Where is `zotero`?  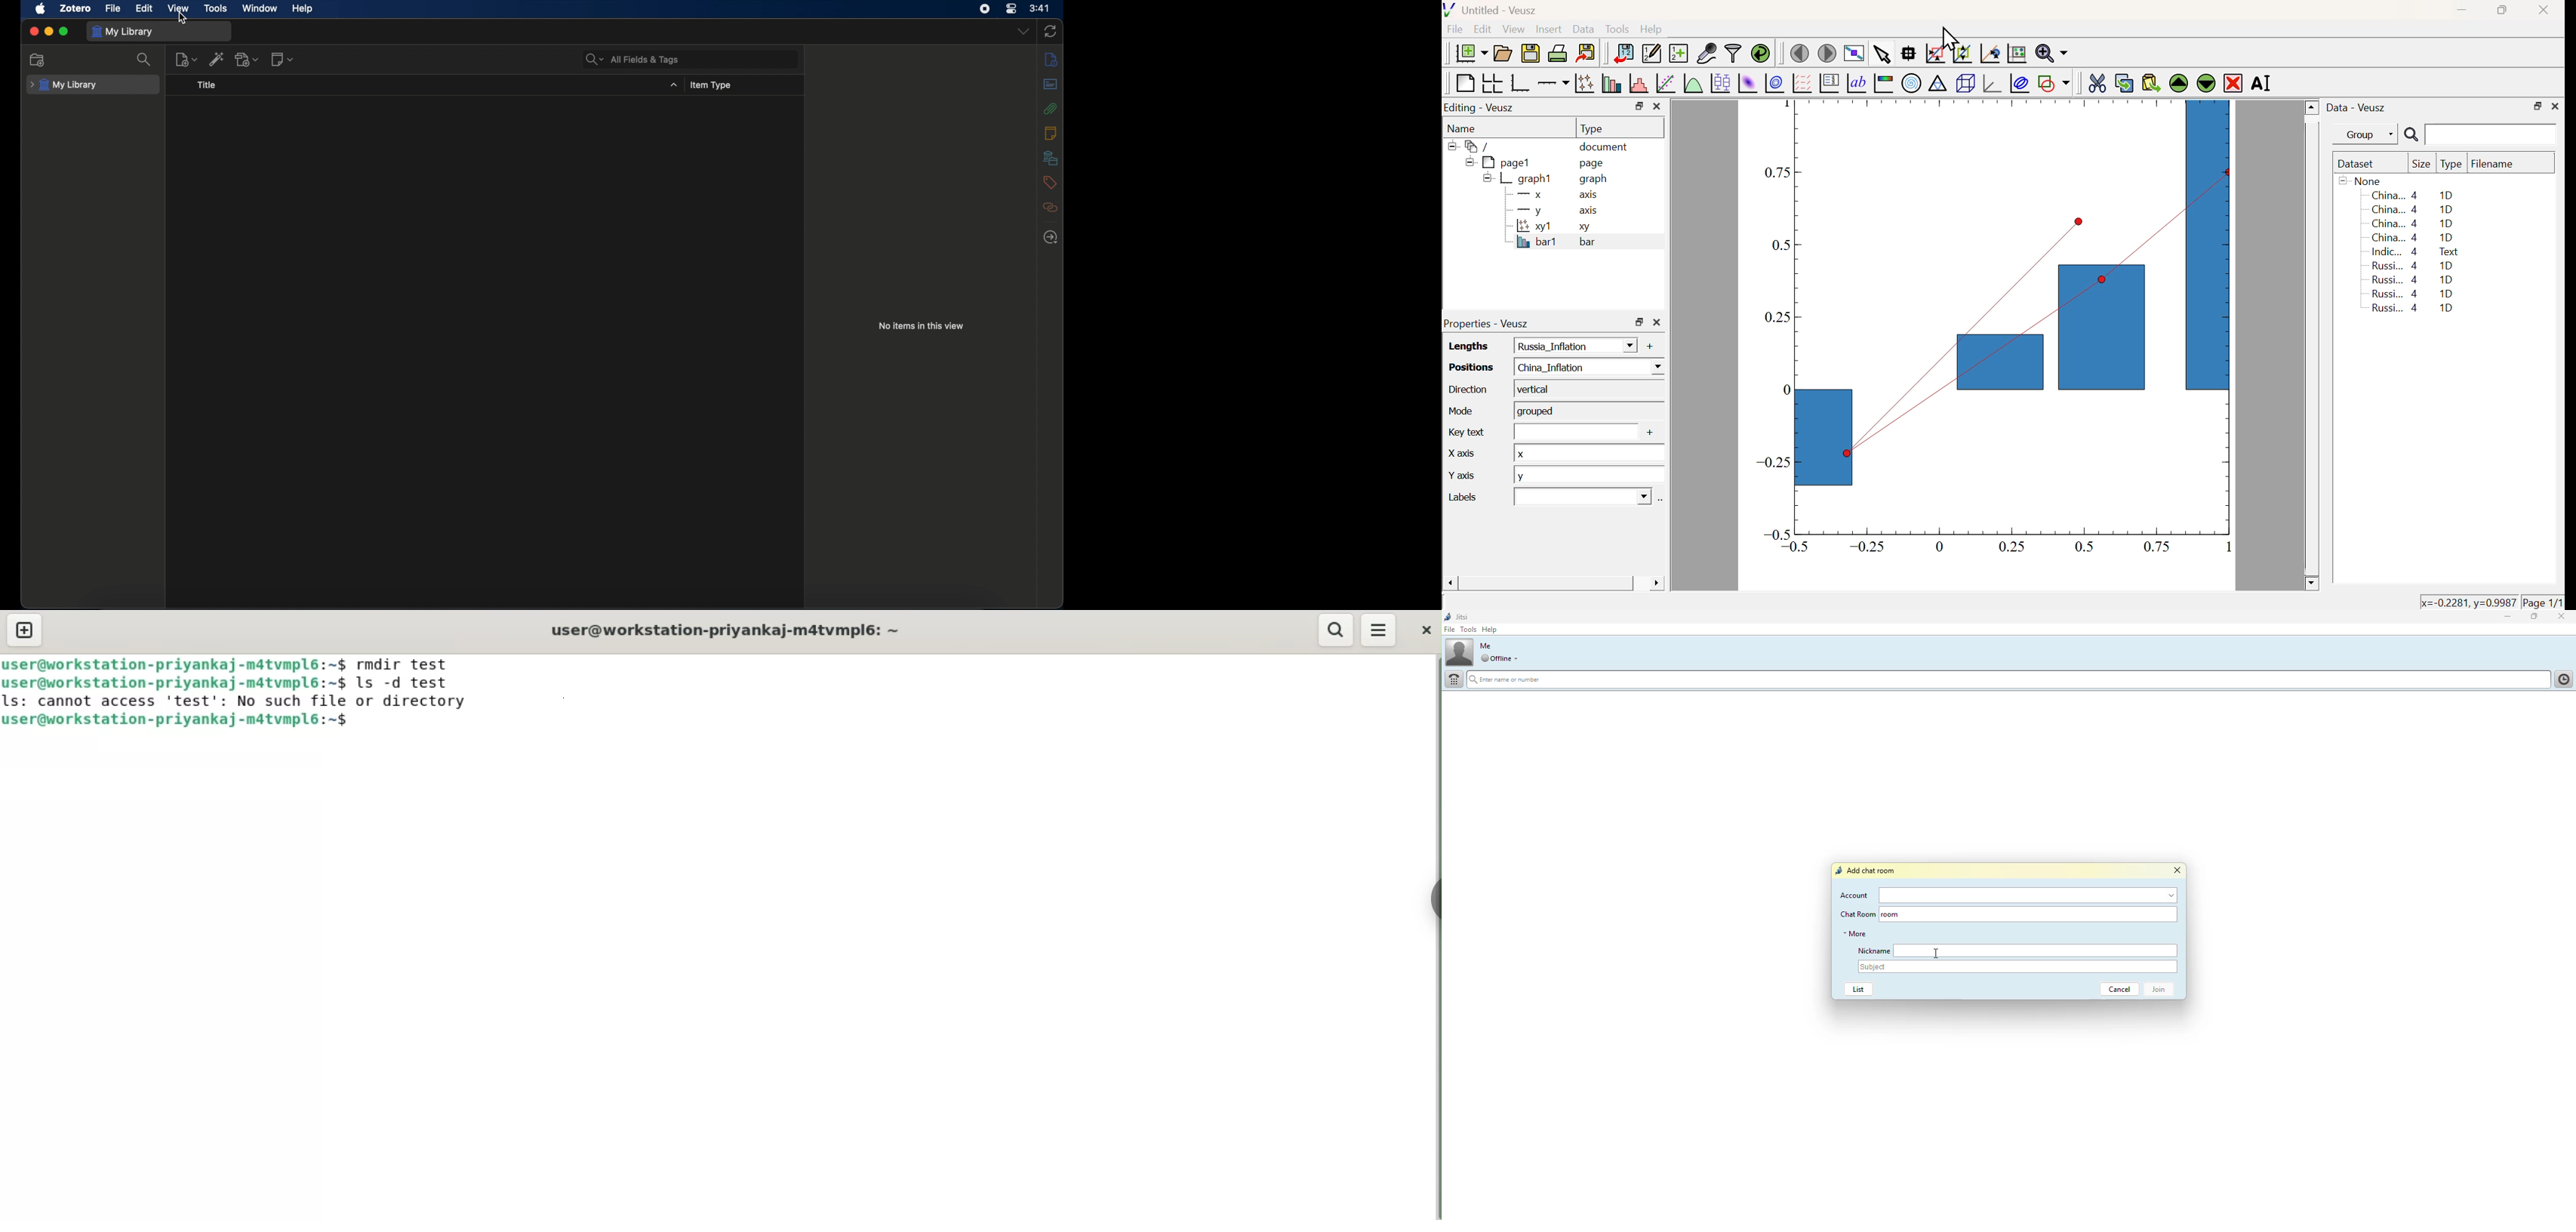 zotero is located at coordinates (76, 7).